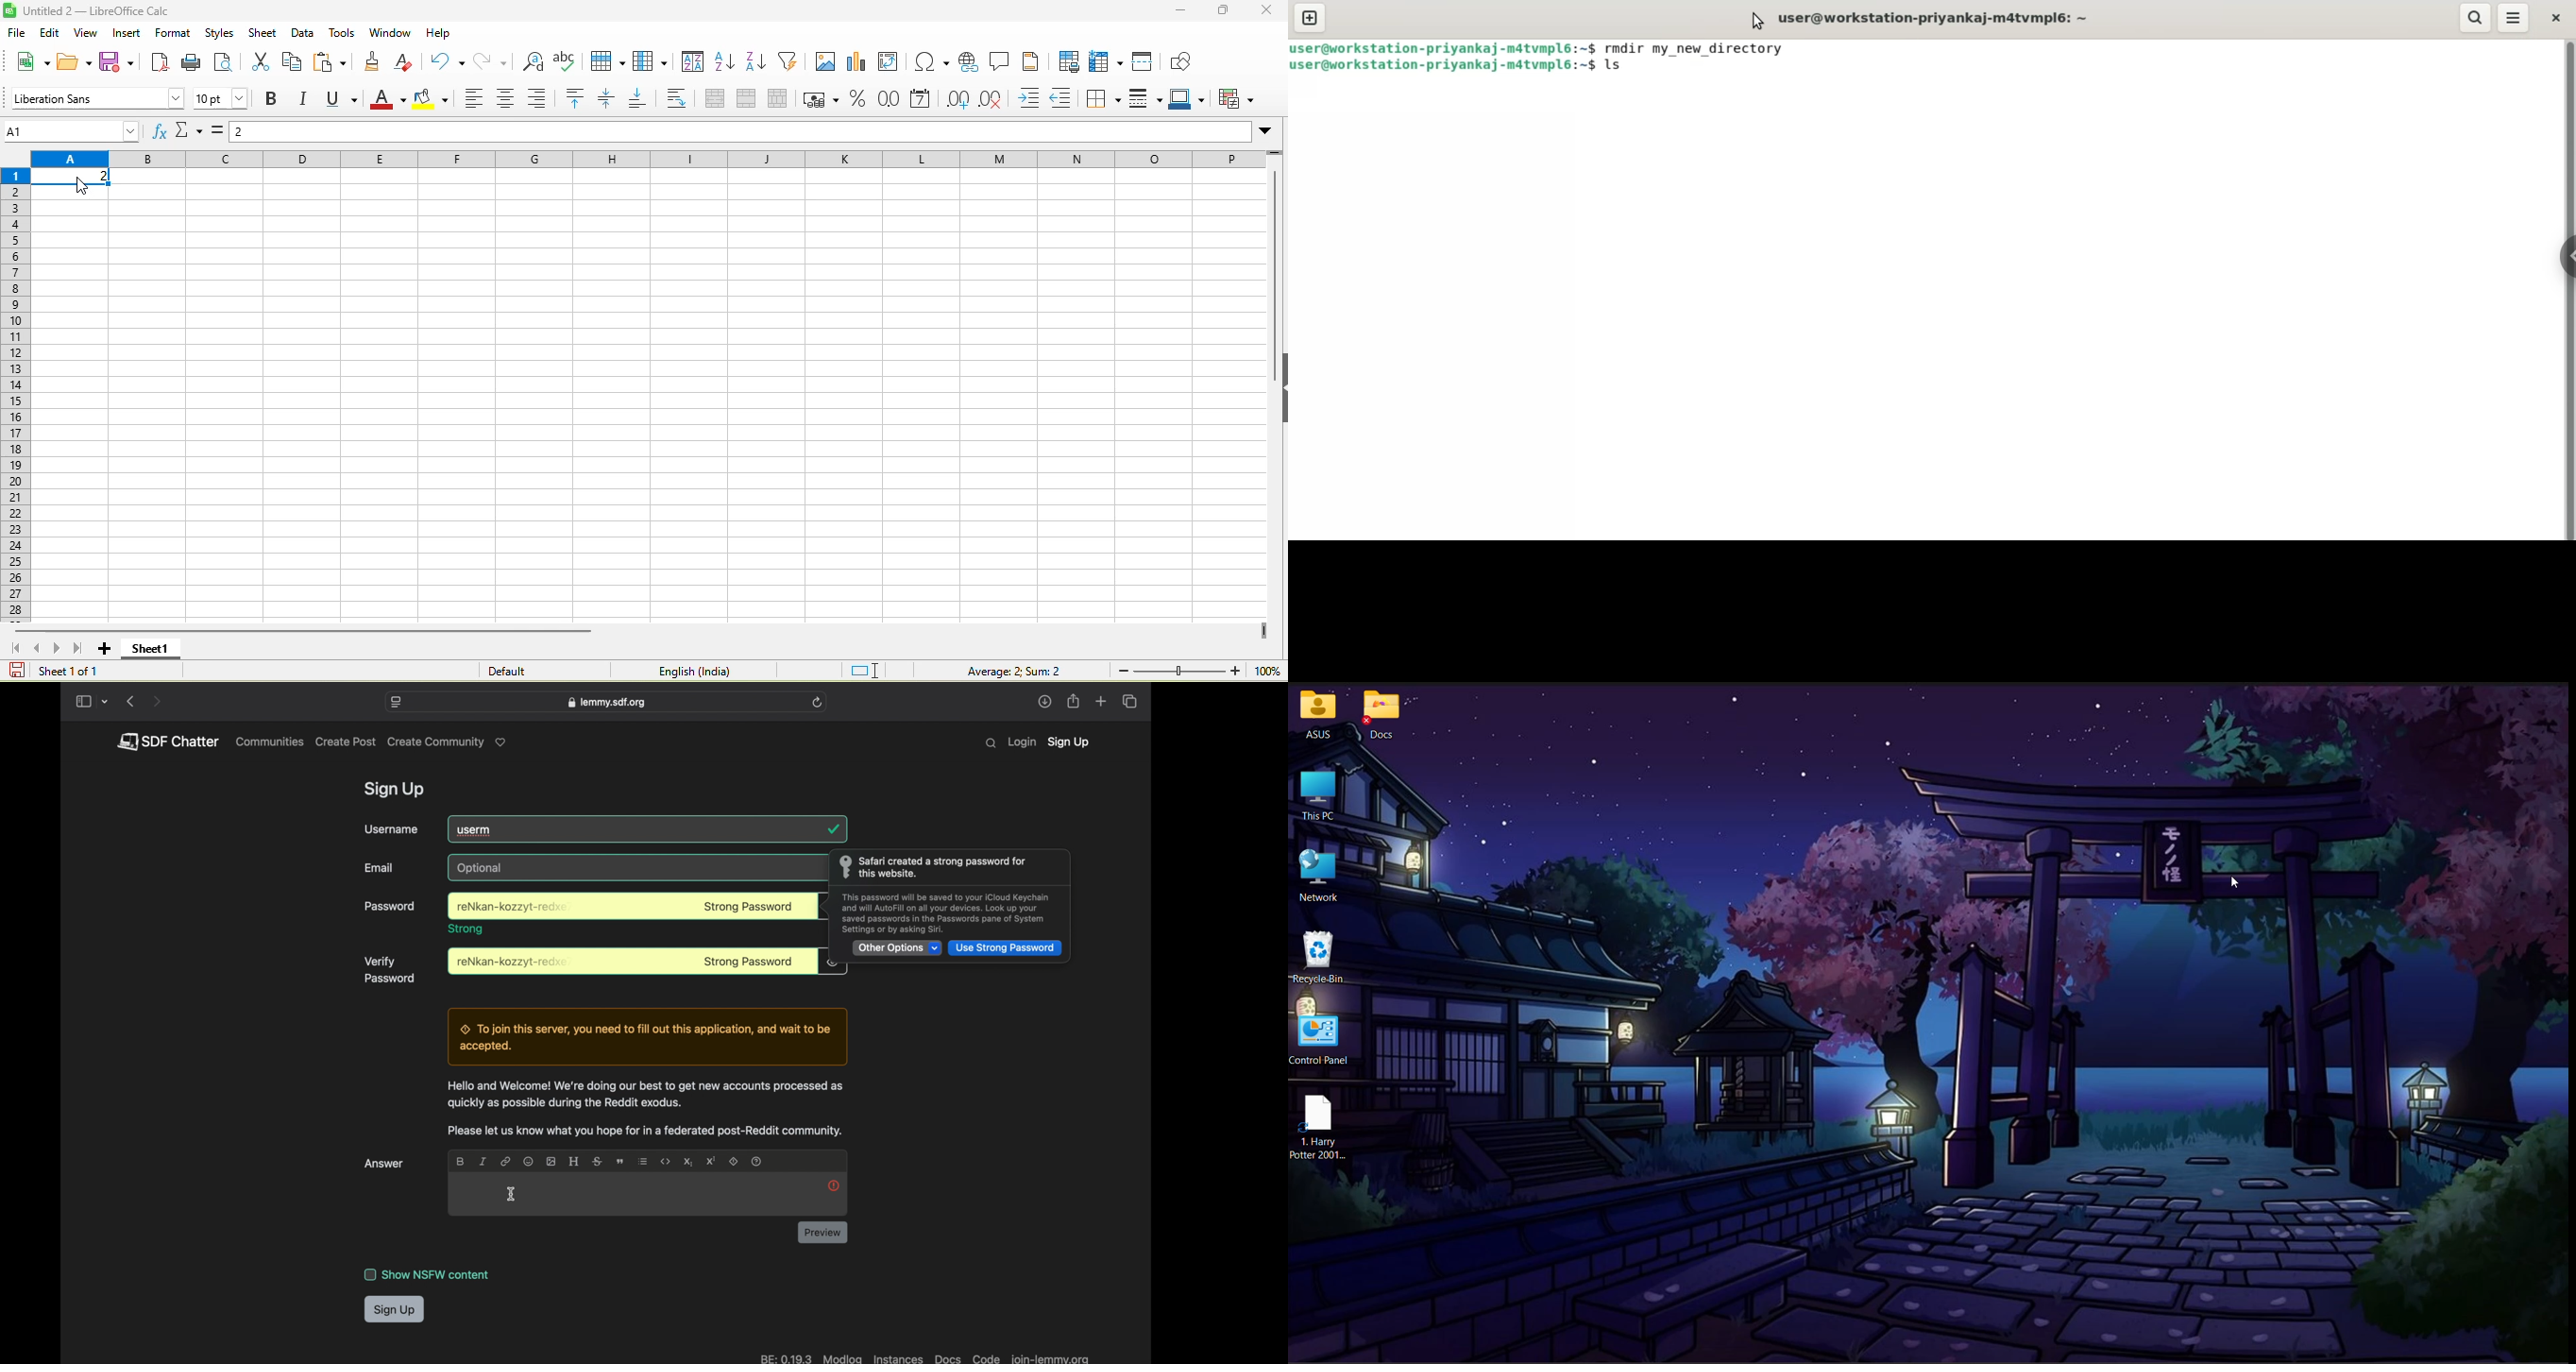  I want to click on expand formula bar, so click(1272, 132).